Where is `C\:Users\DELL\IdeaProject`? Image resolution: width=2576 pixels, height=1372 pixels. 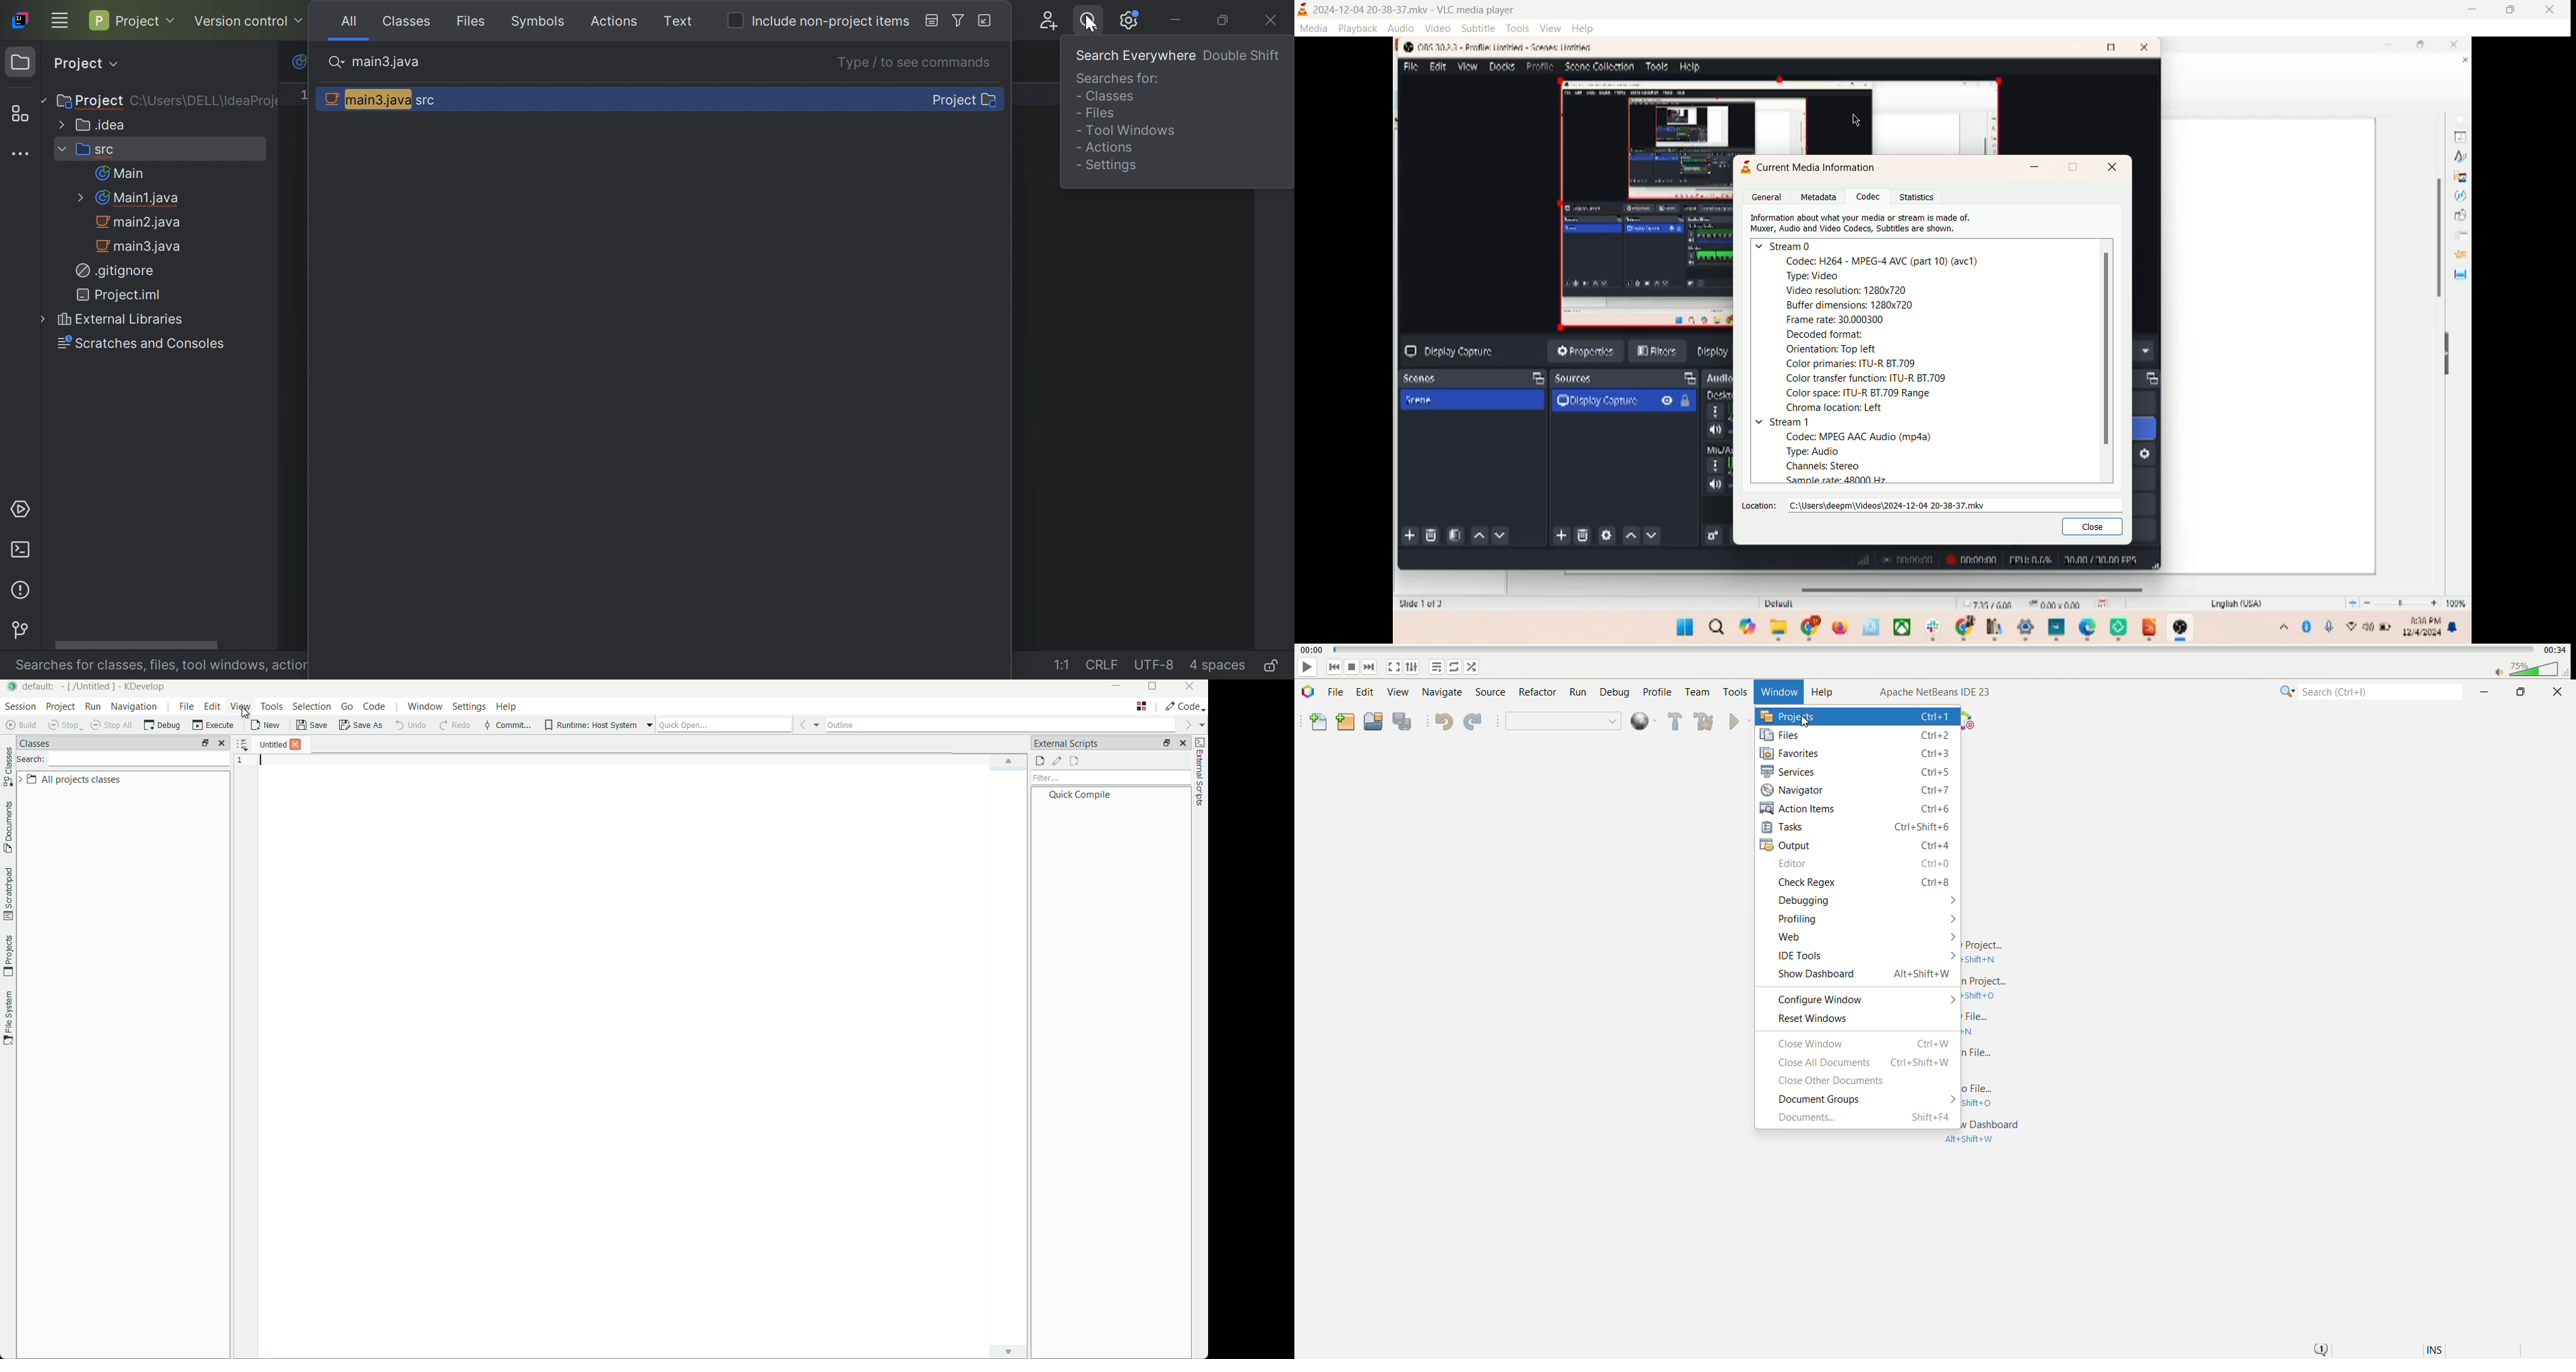
C\:Users\DELL\IdeaProject is located at coordinates (206, 100).